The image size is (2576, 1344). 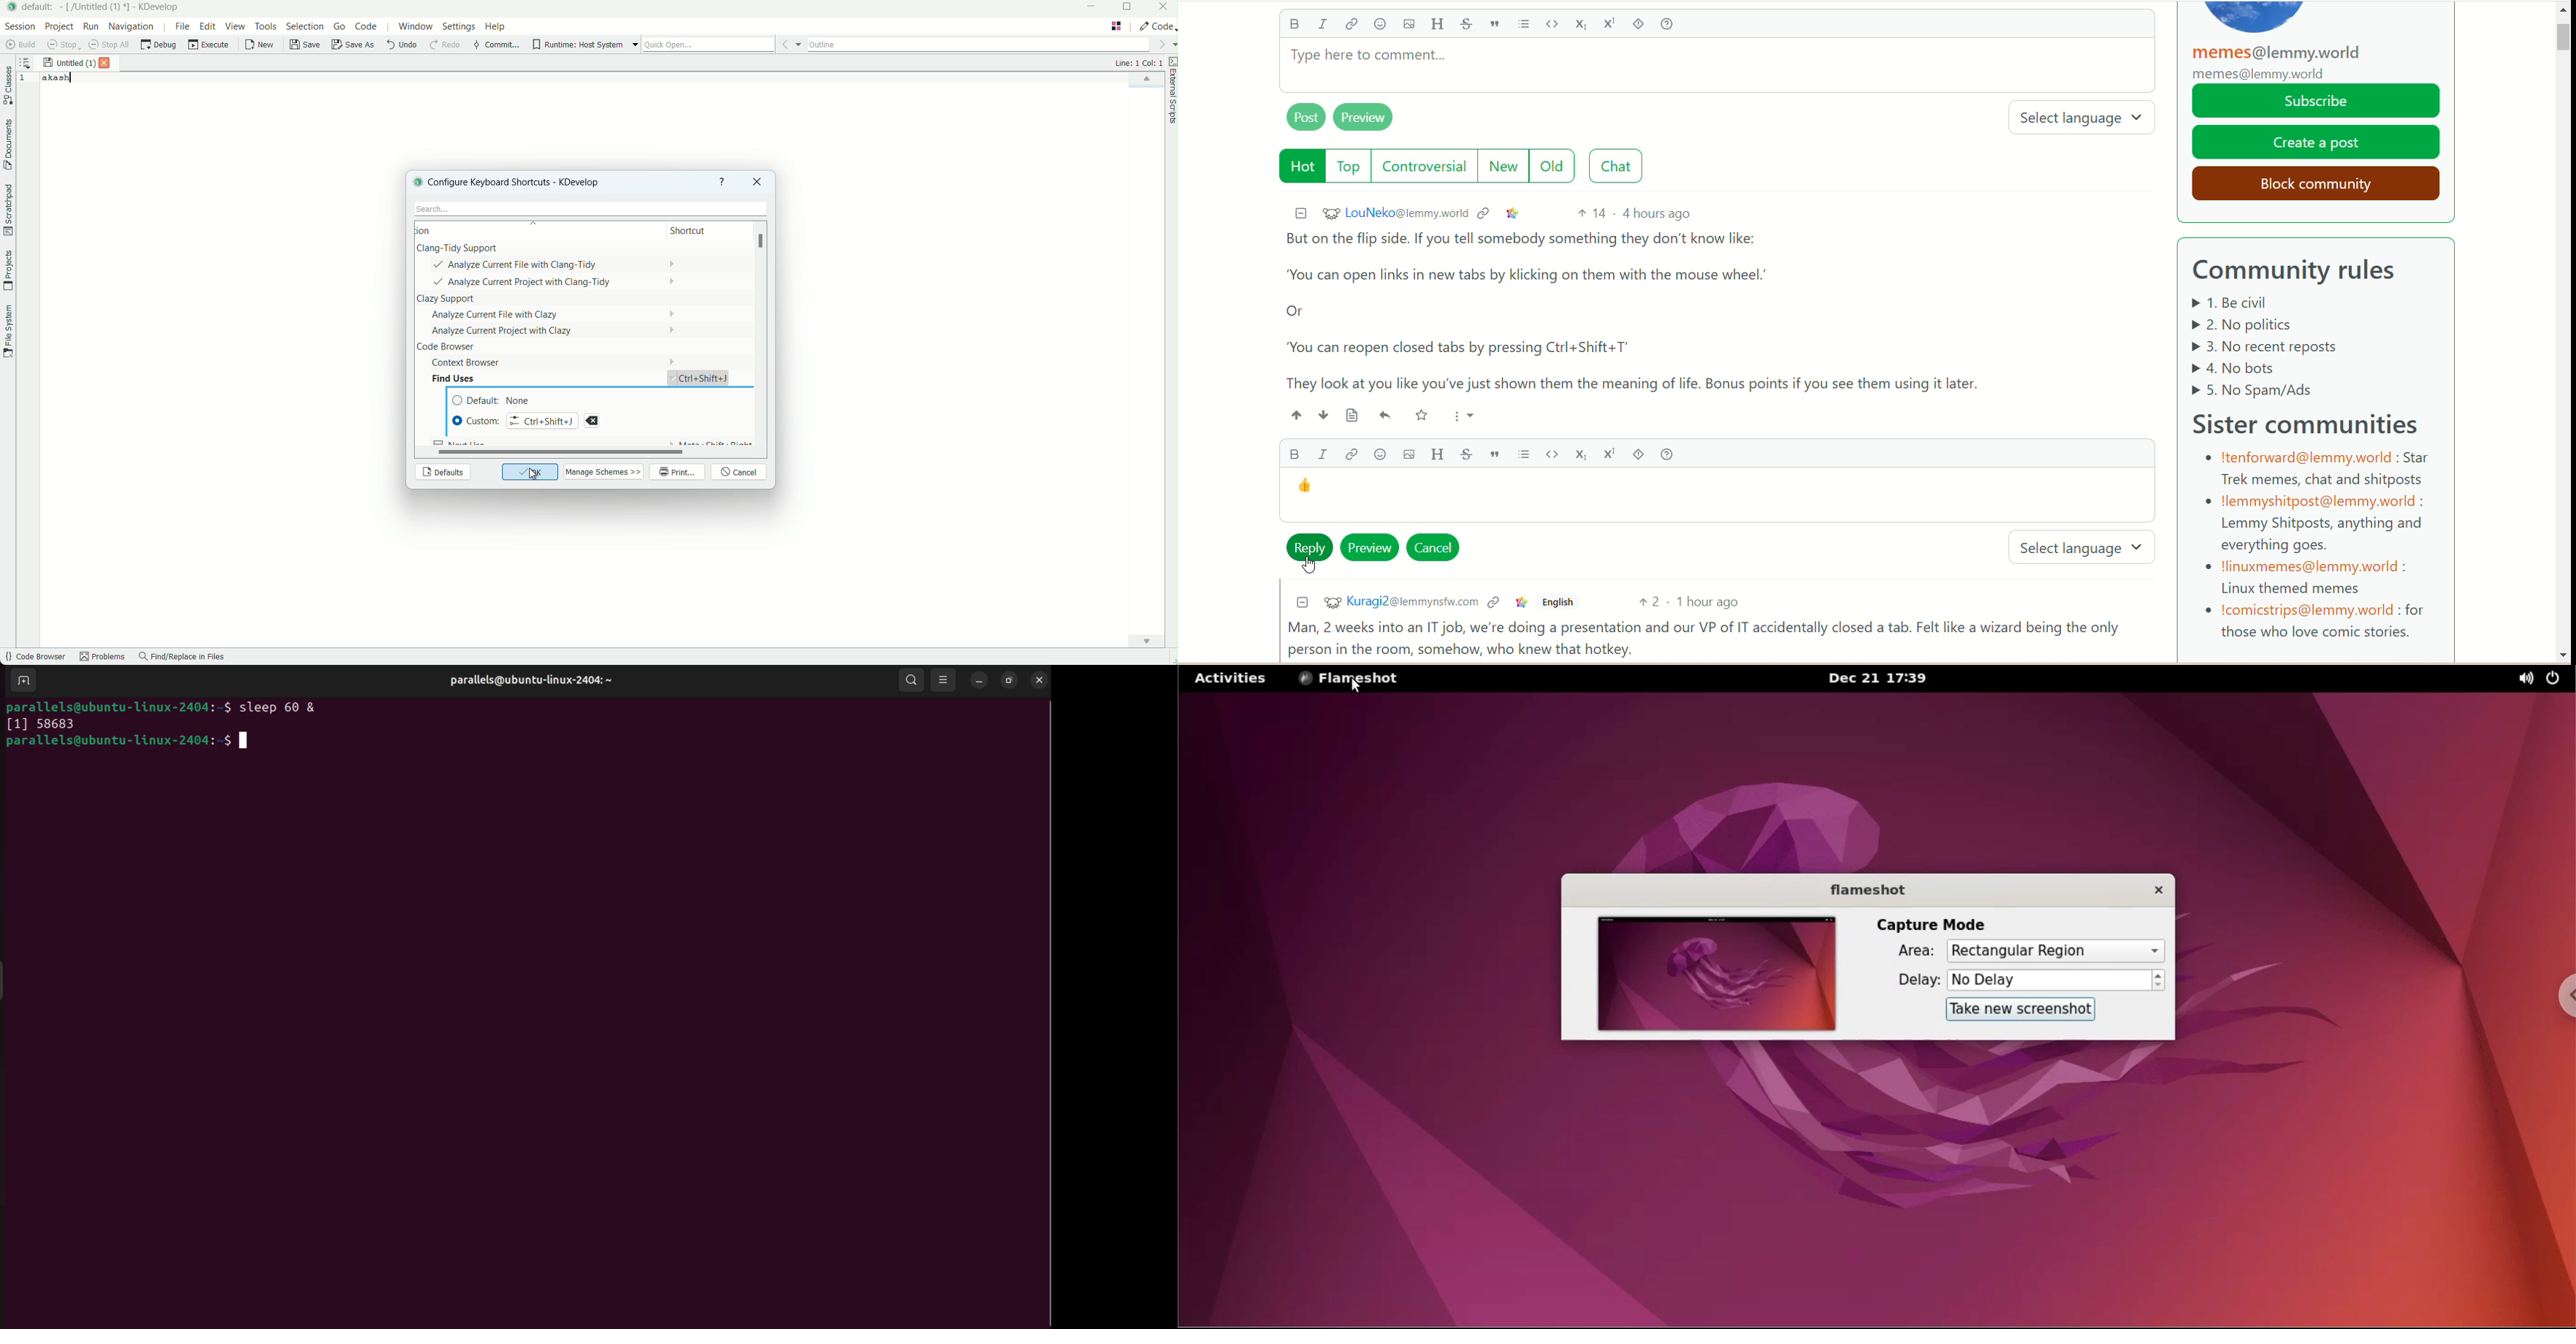 I want to click on chrome options, so click(x=2560, y=997).